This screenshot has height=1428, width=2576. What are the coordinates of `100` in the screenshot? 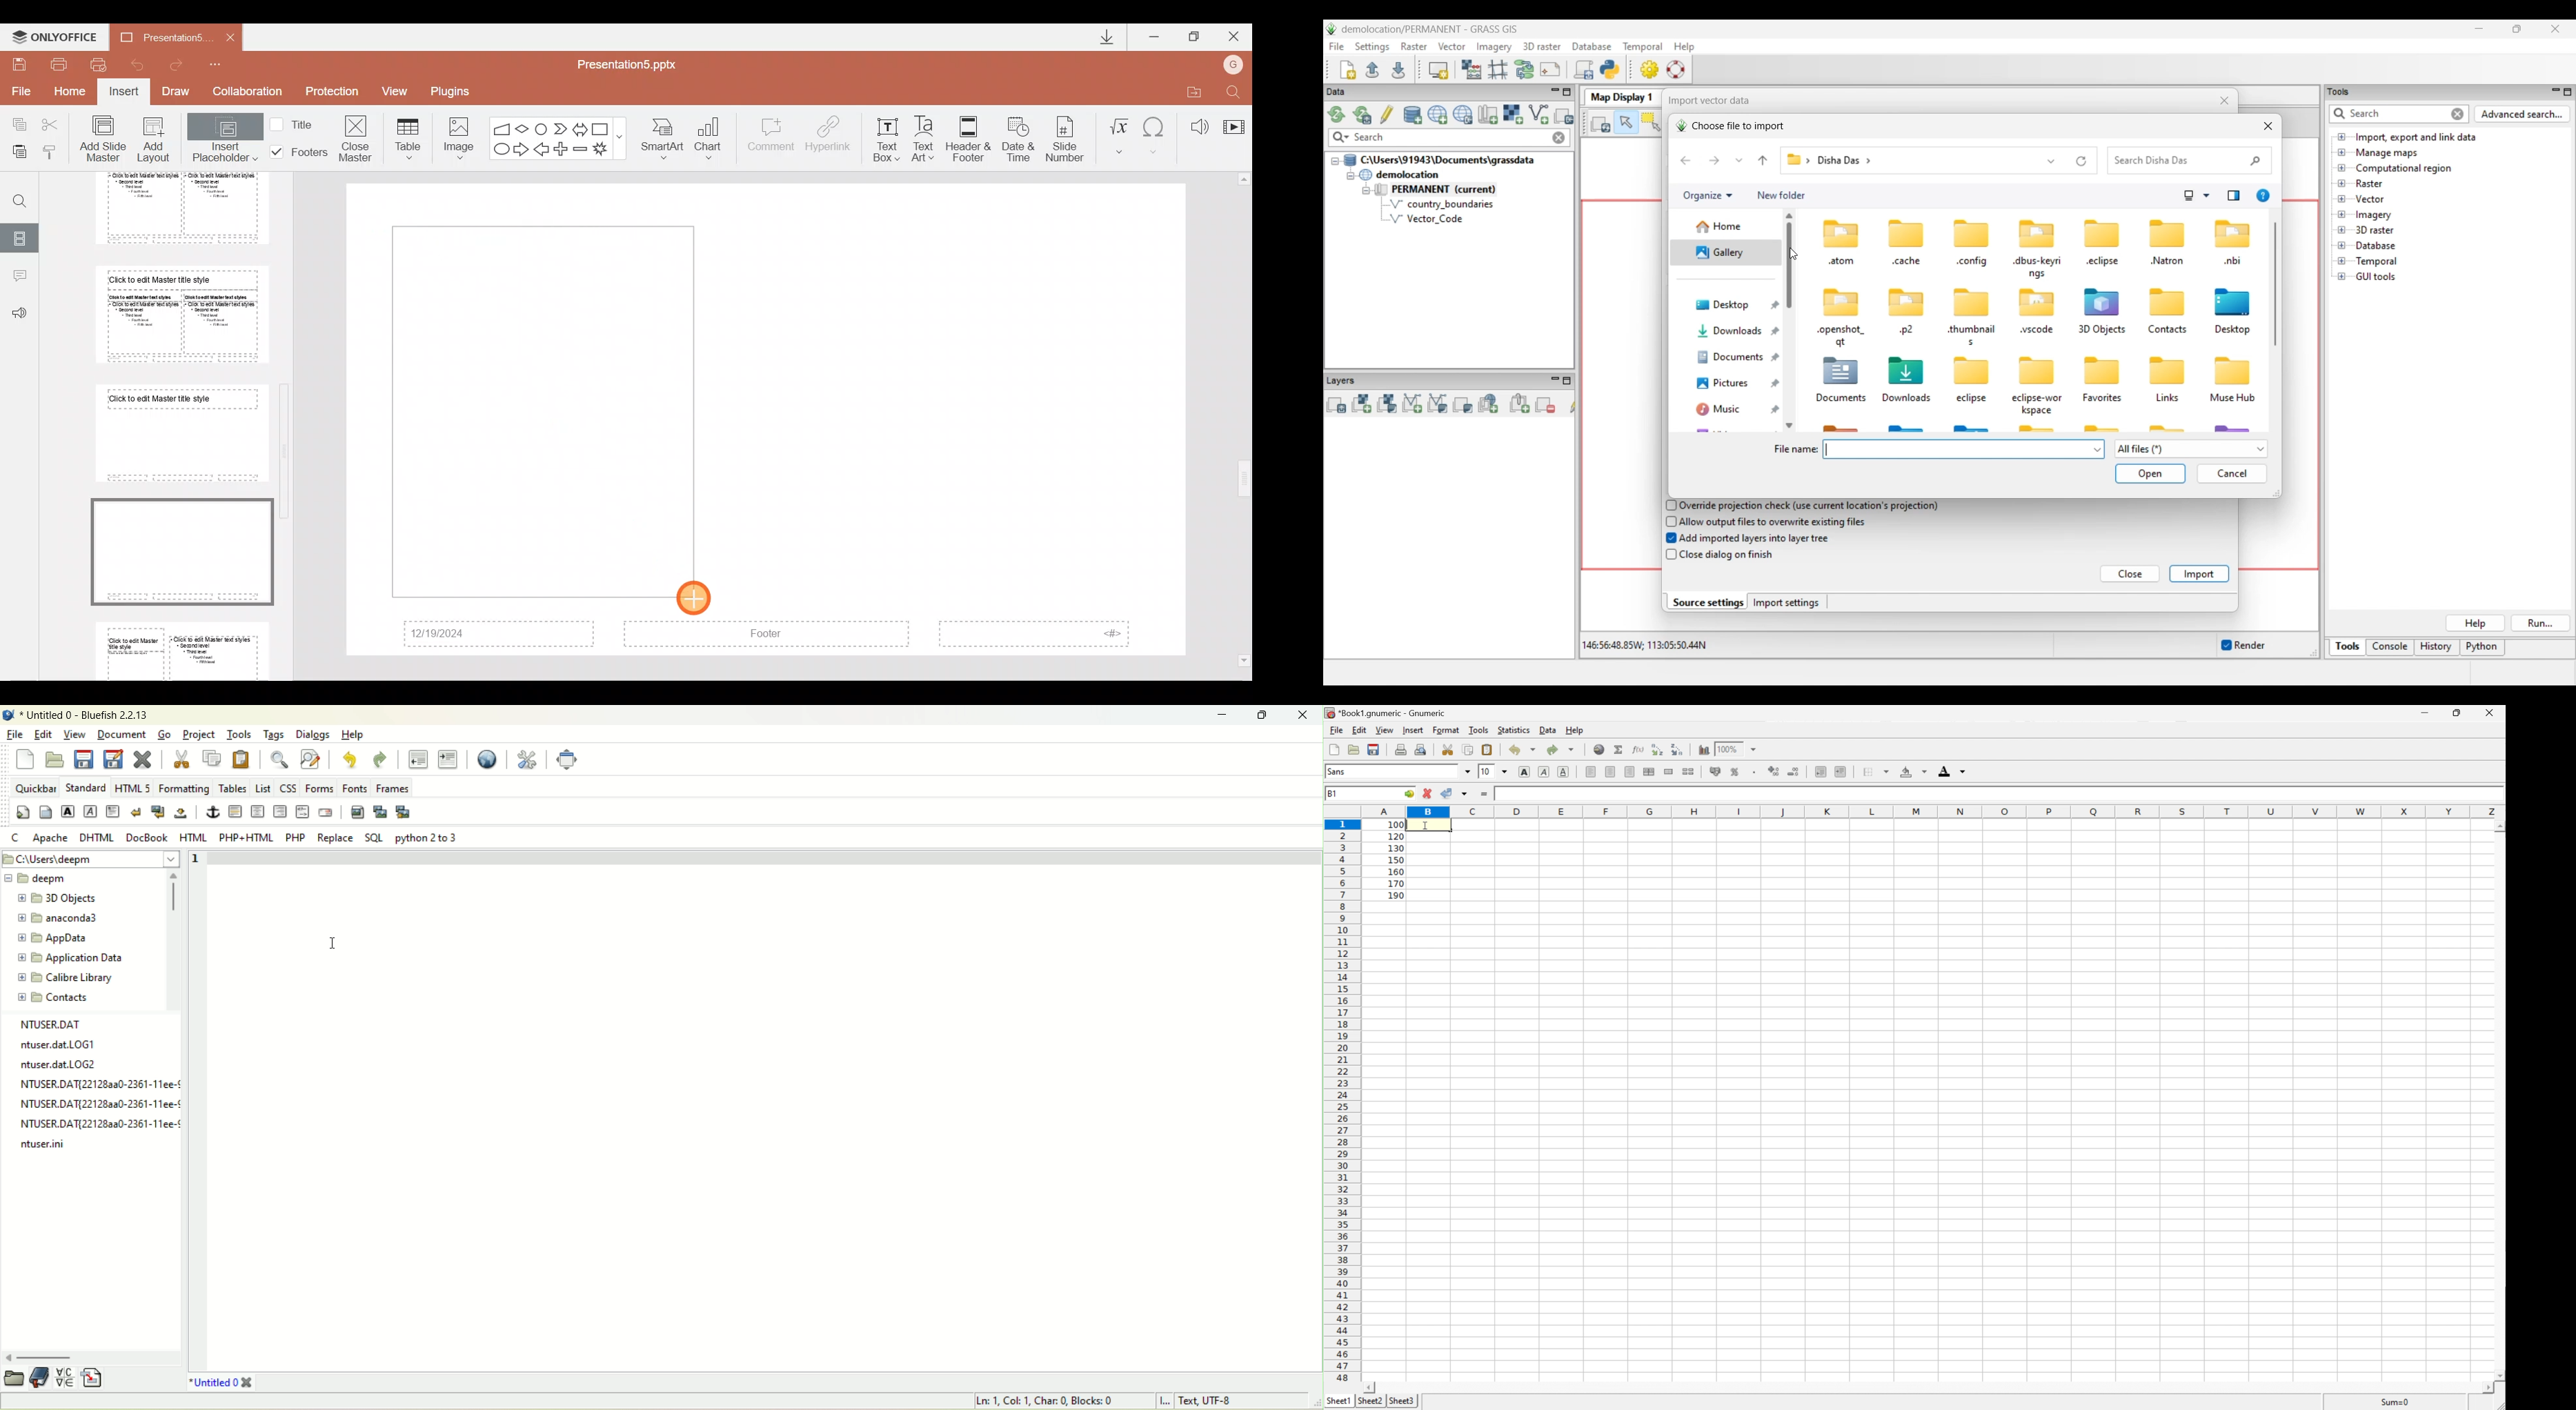 It's located at (1396, 824).